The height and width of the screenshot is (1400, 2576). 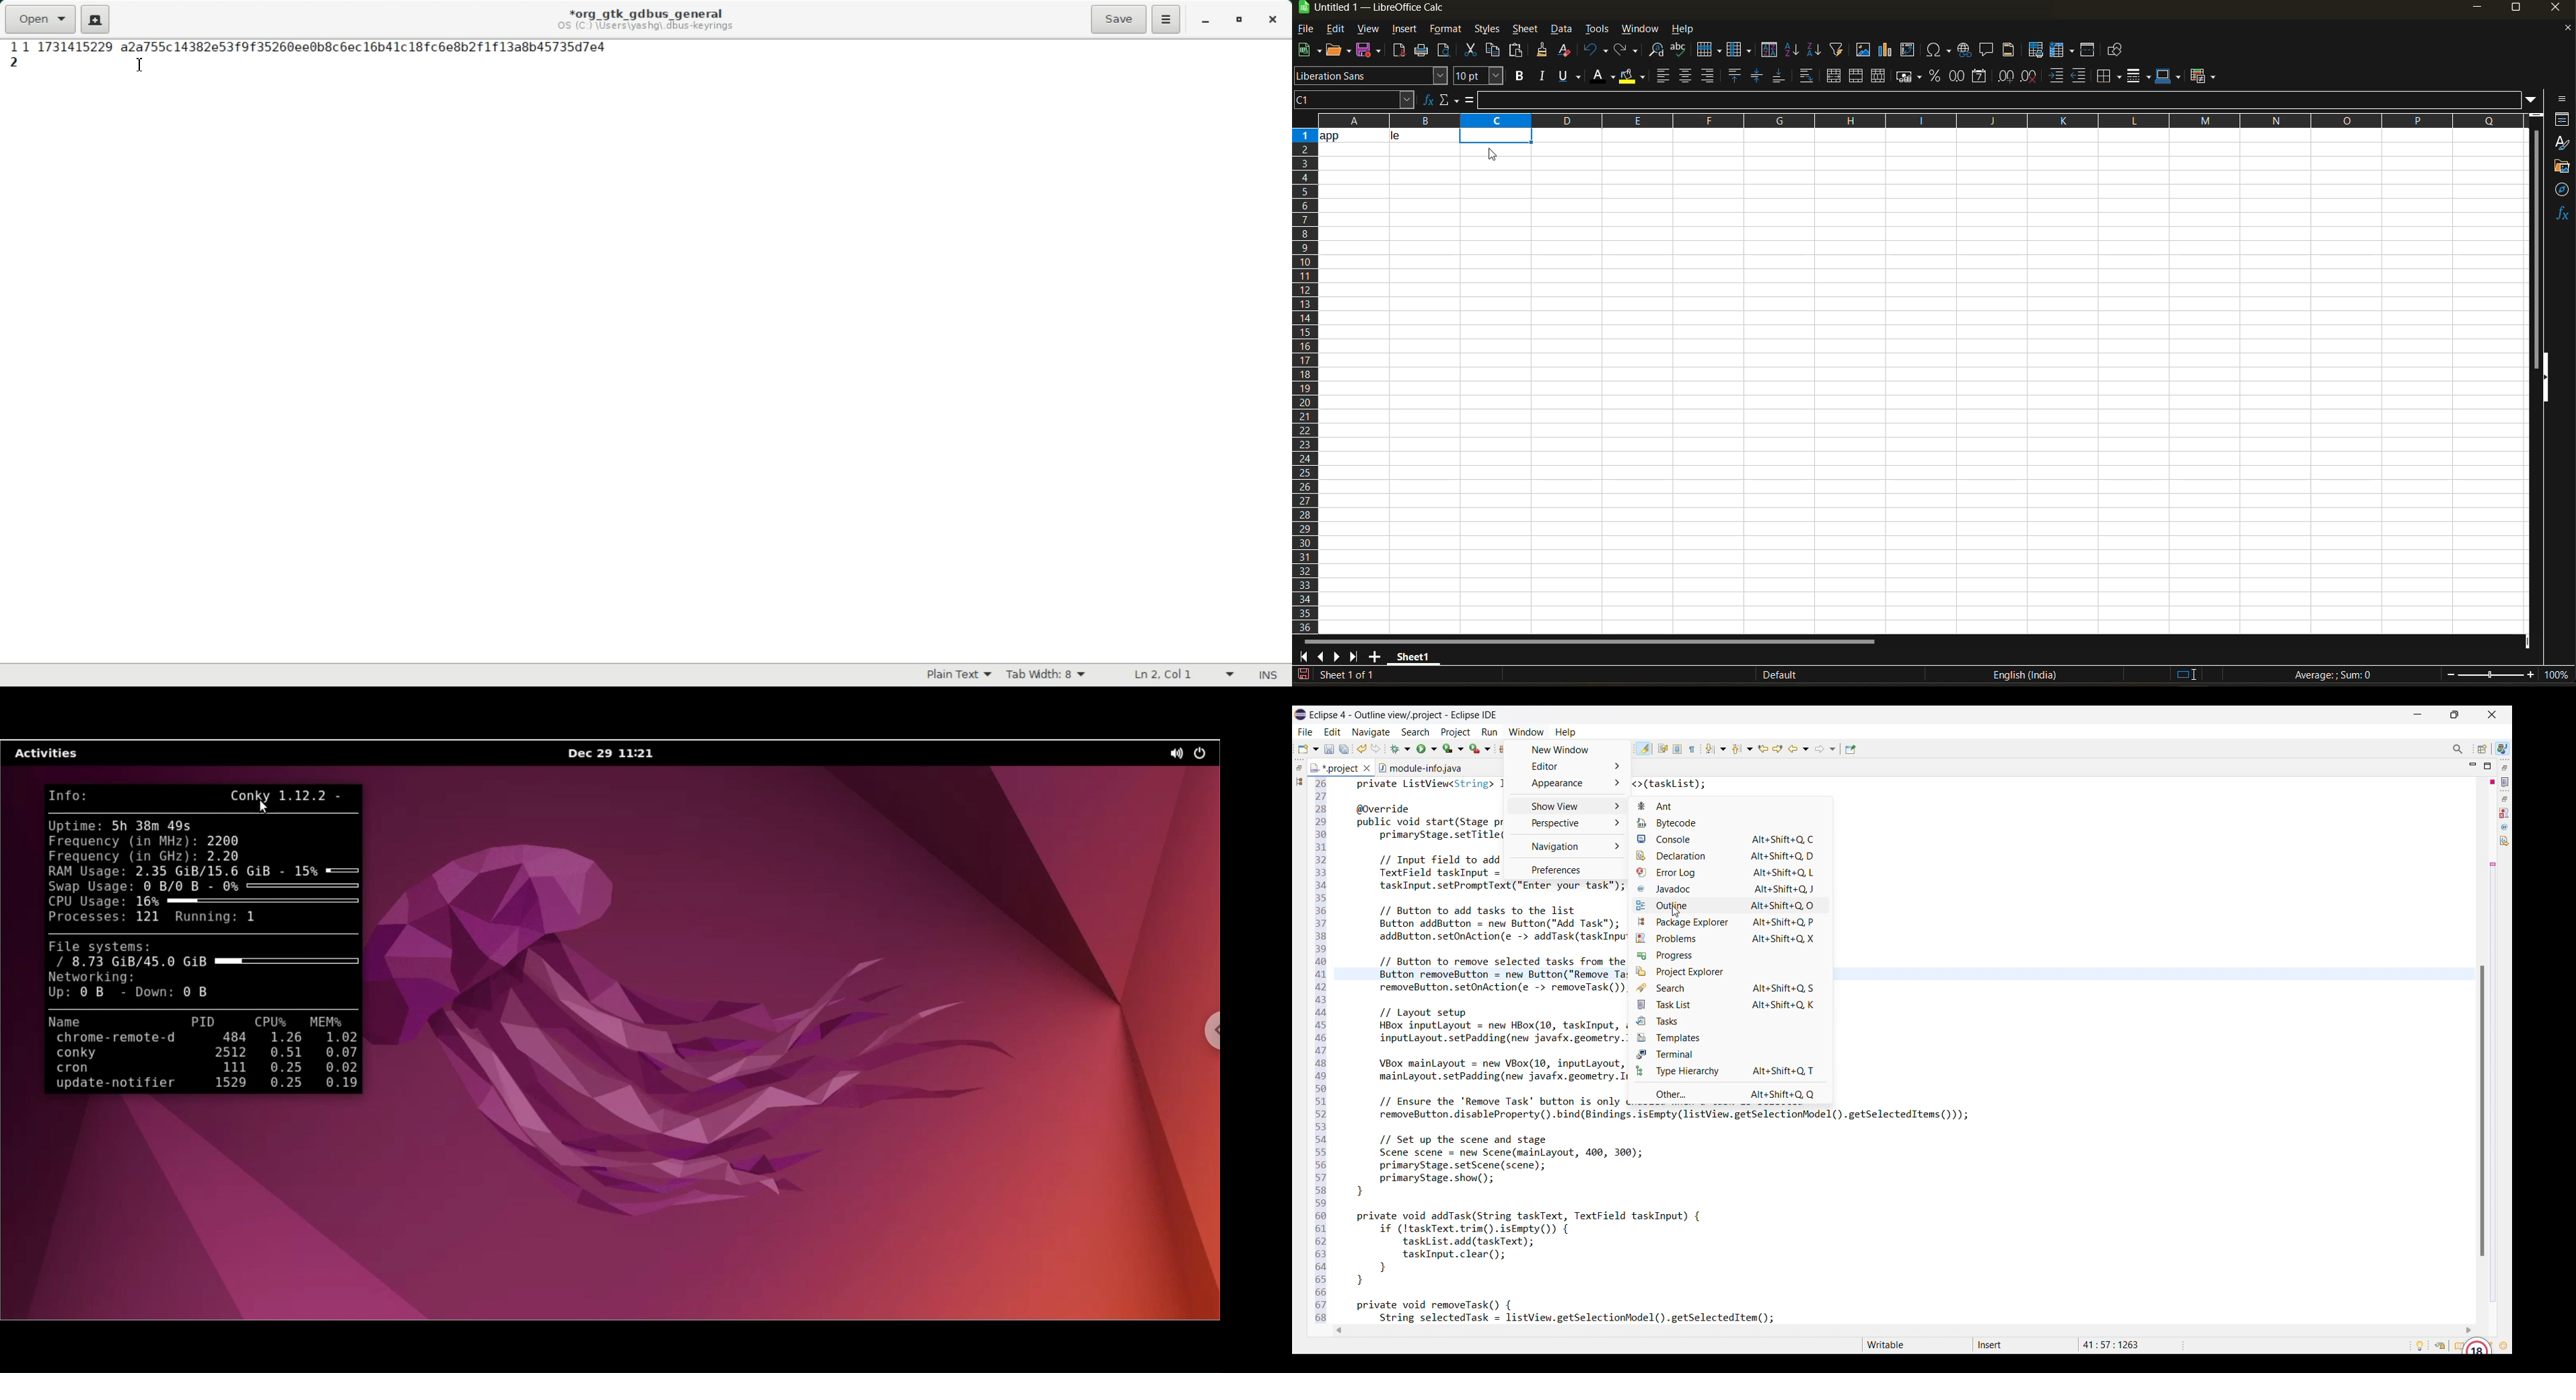 What do you see at coordinates (1729, 922) in the screenshot?
I see `Package explorer` at bounding box center [1729, 922].